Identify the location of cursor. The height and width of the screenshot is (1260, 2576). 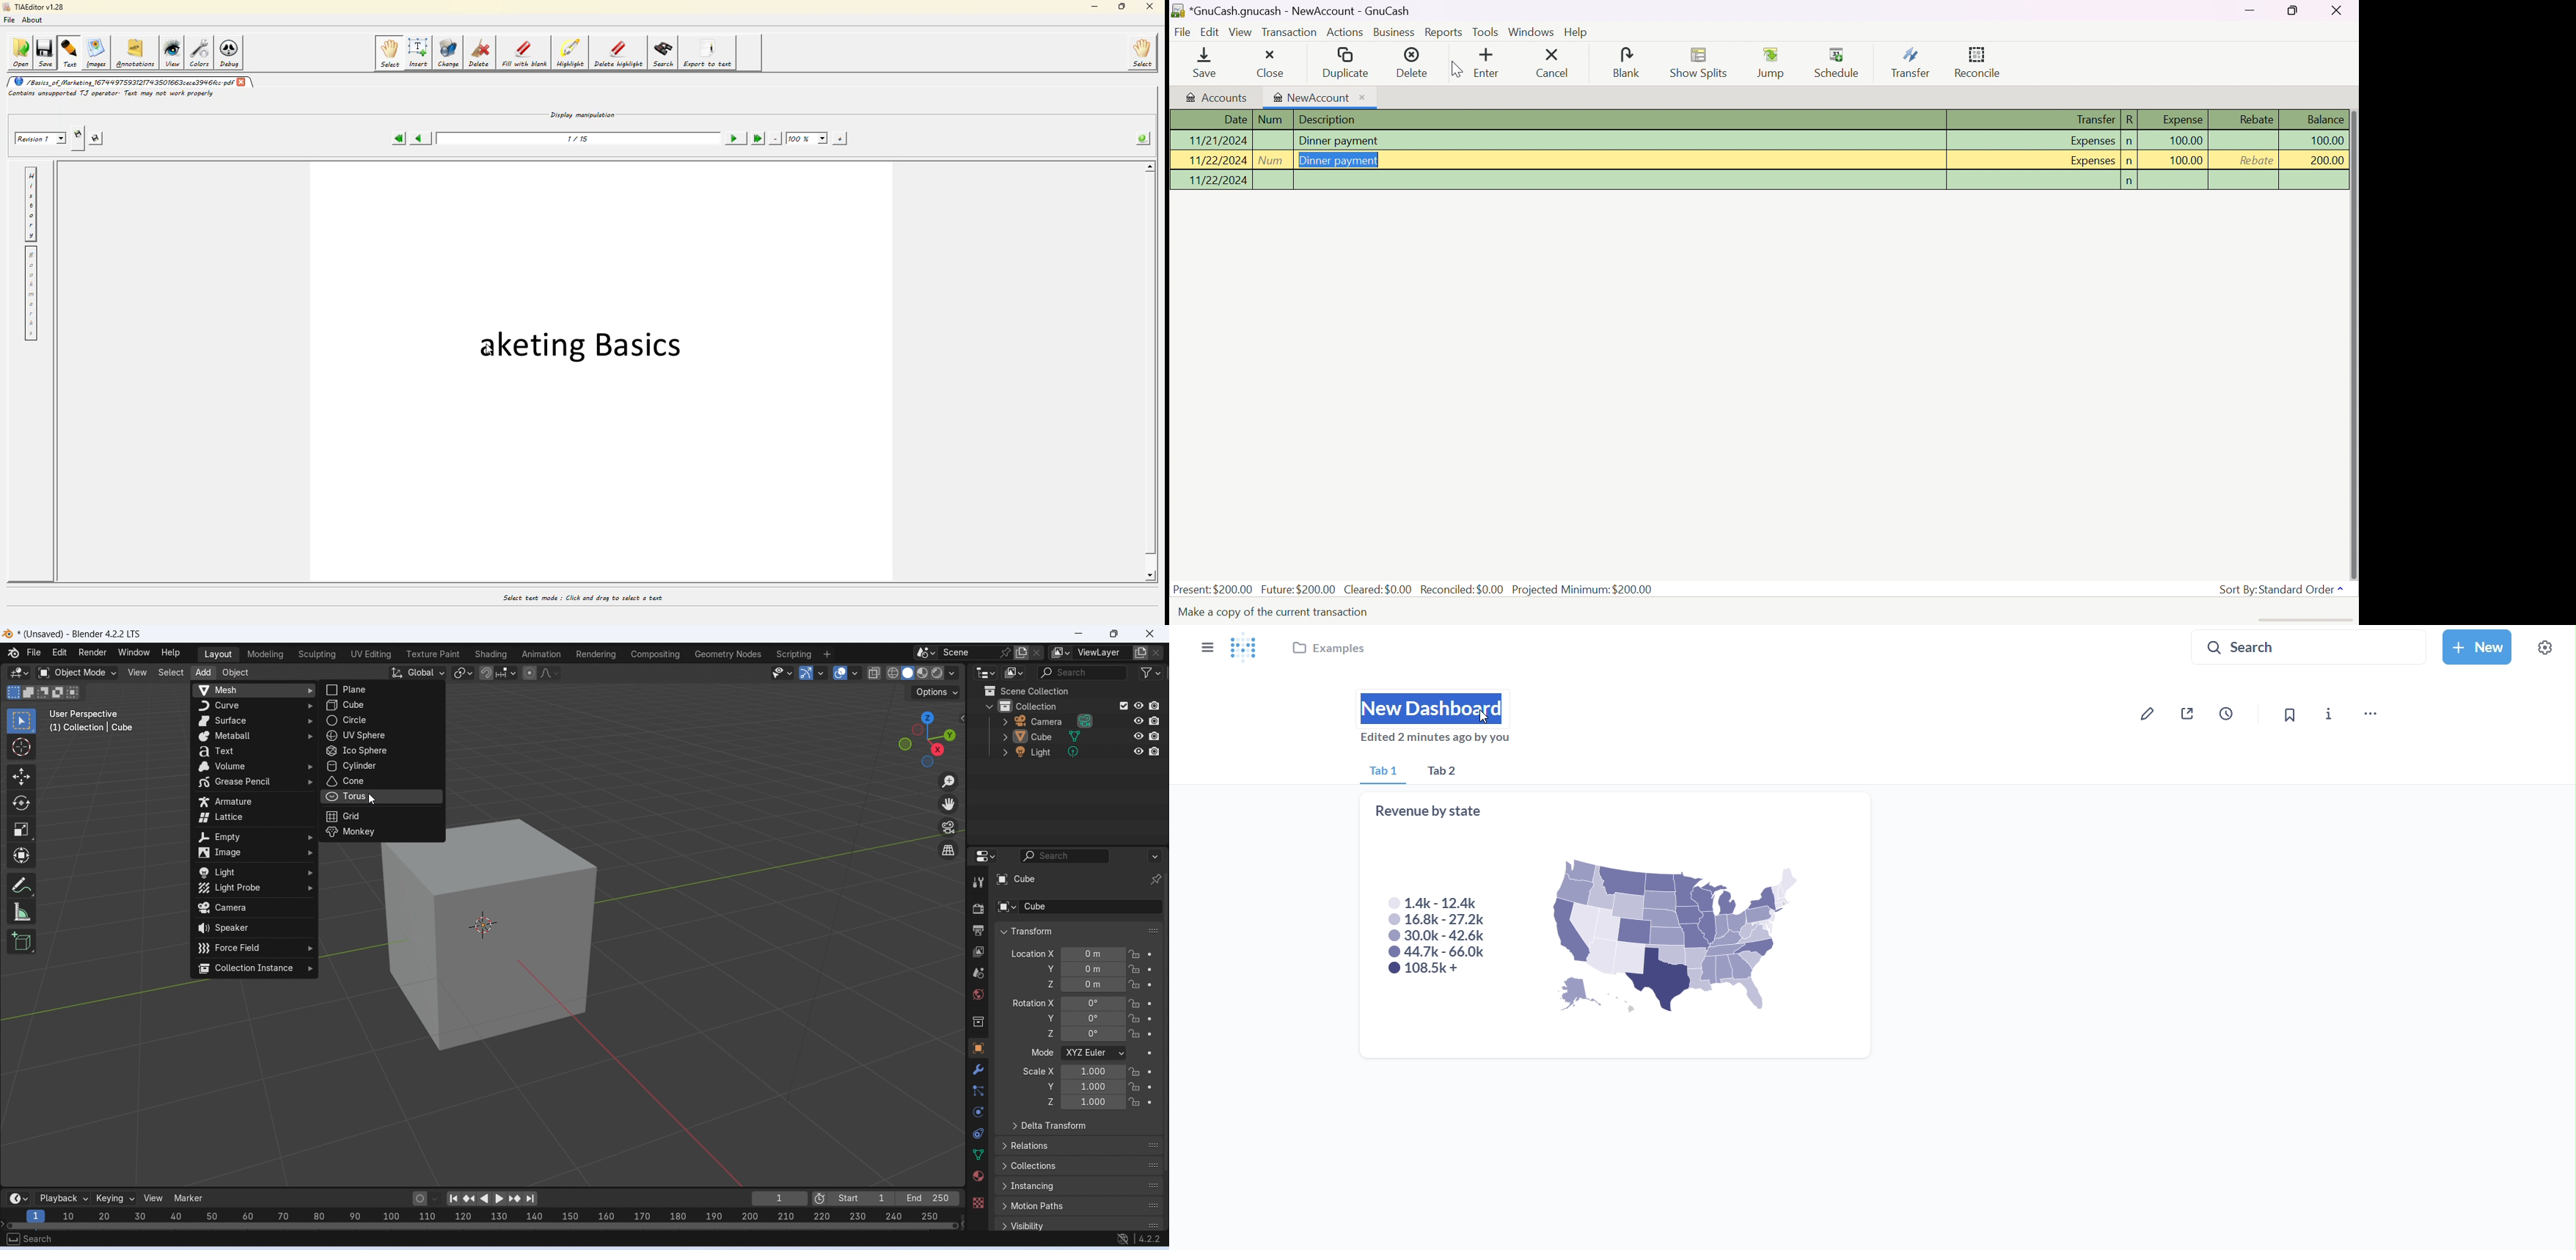
(373, 800).